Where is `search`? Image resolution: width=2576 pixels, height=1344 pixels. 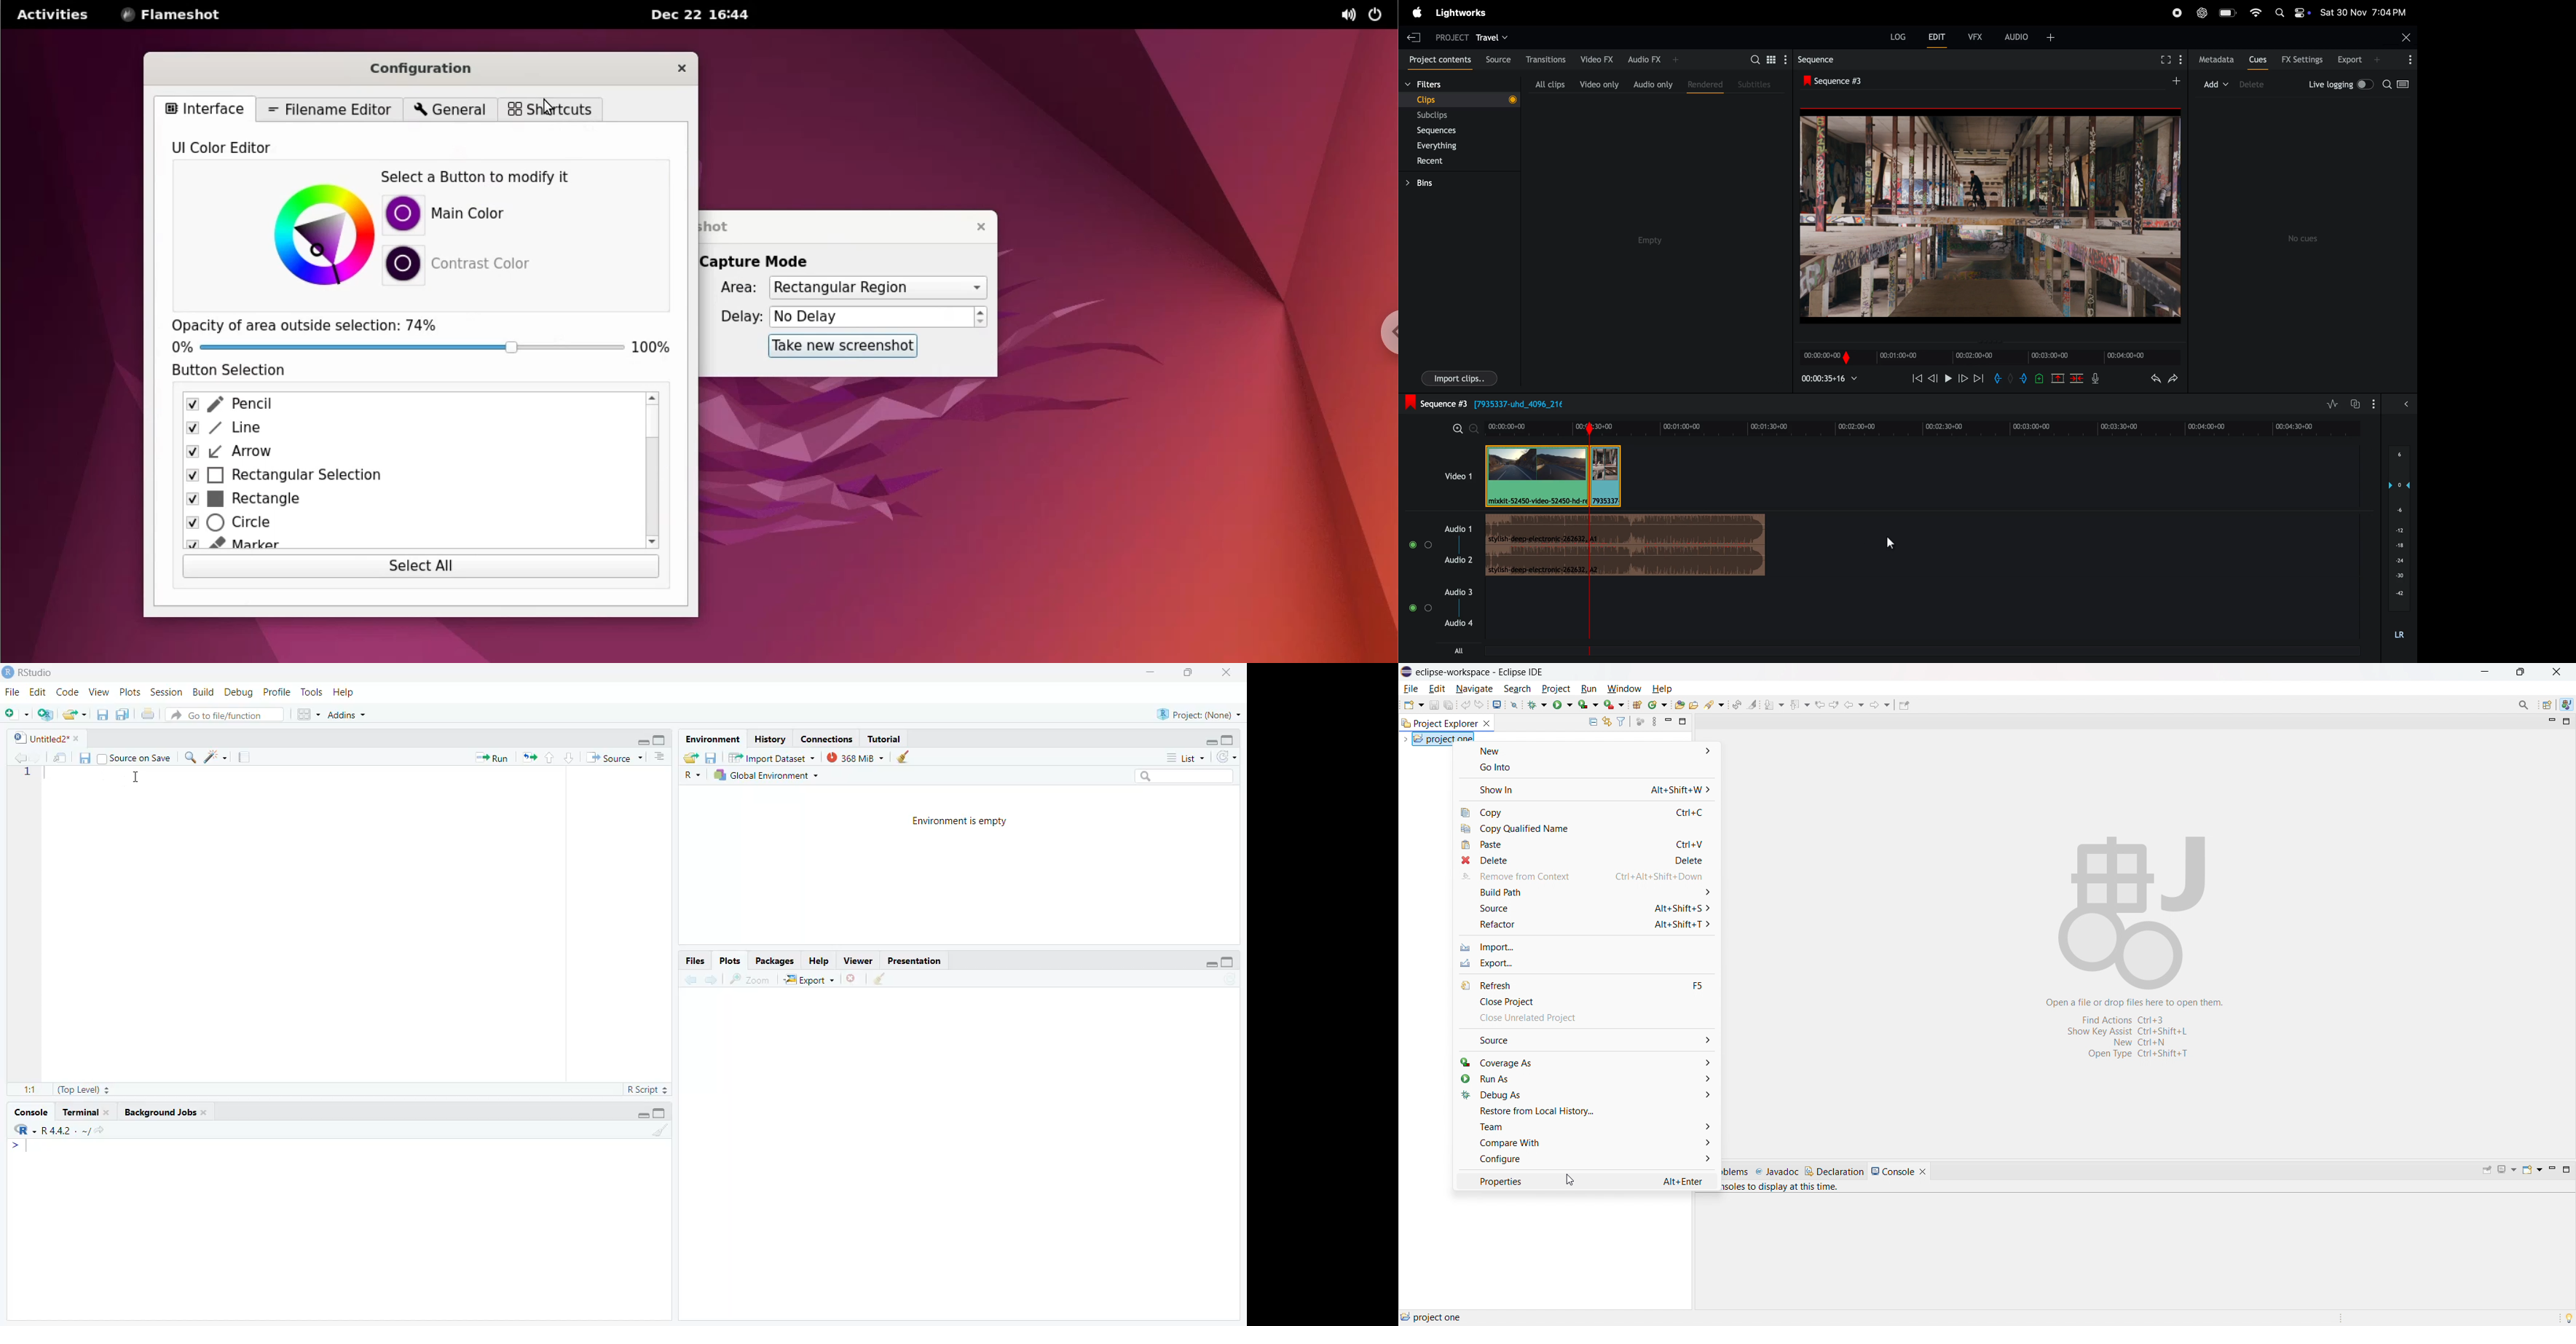 search is located at coordinates (2399, 87).